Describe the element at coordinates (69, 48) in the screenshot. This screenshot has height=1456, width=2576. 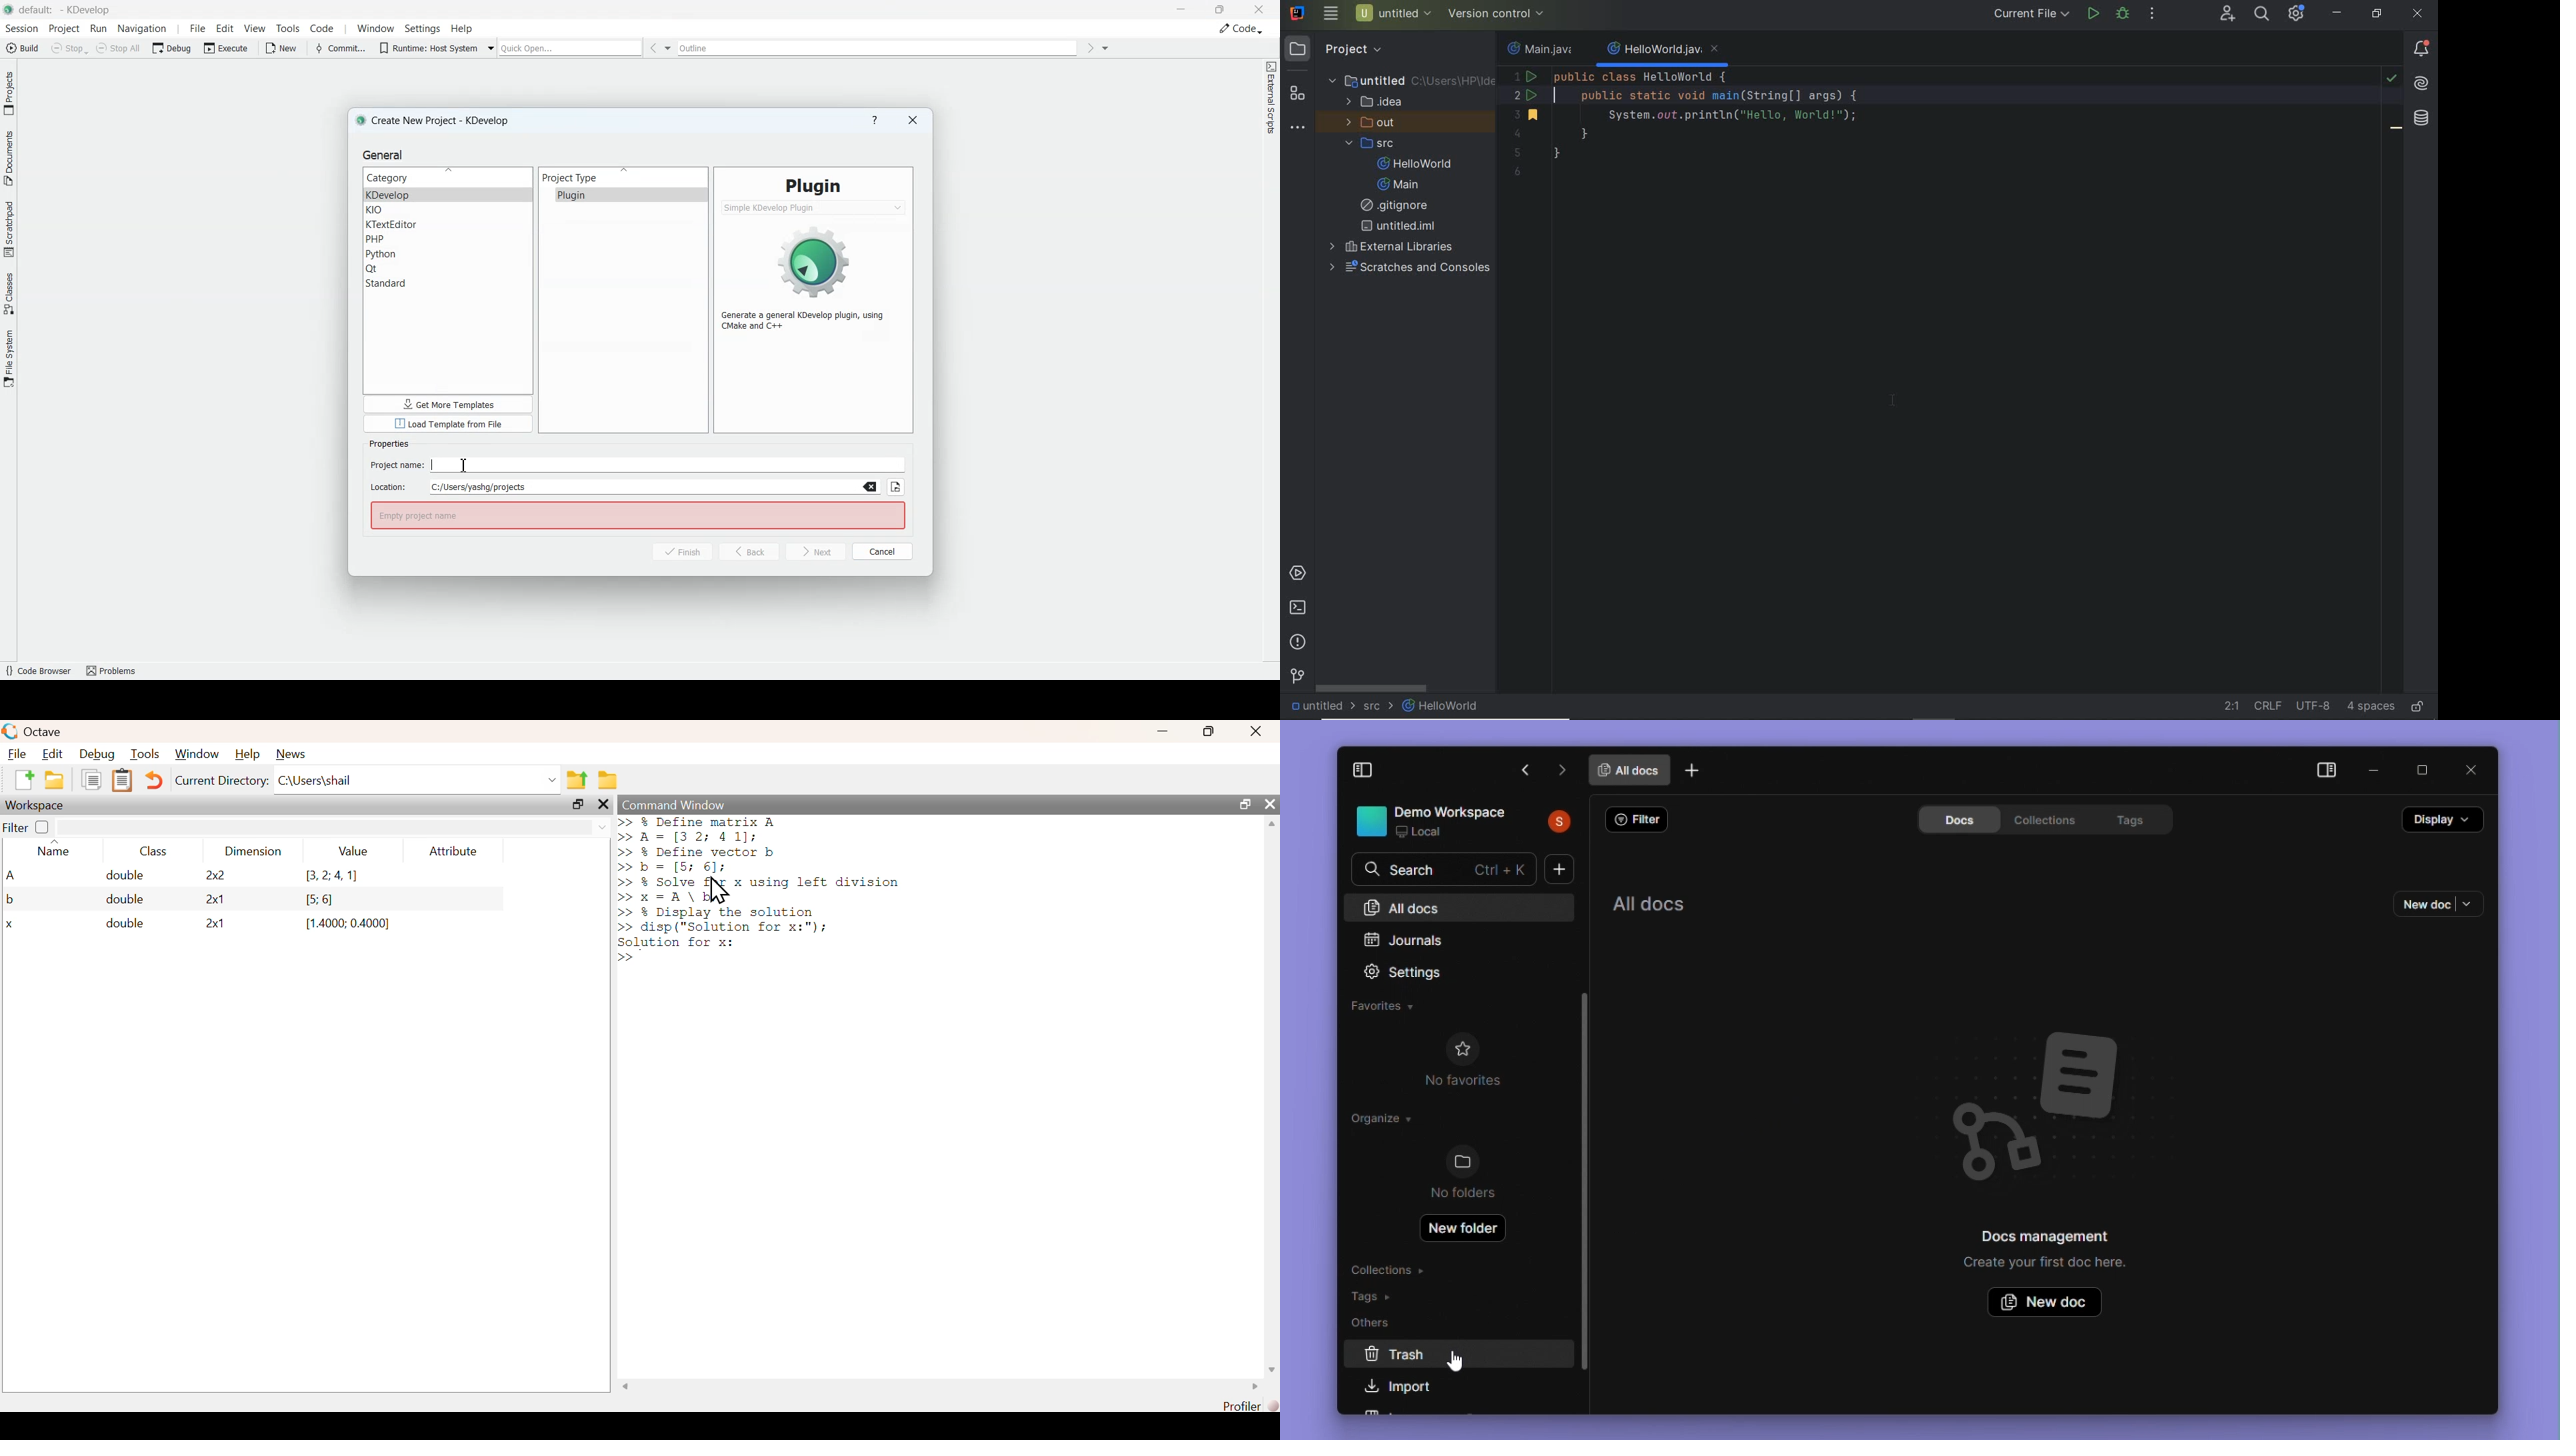
I see `Stop` at that location.